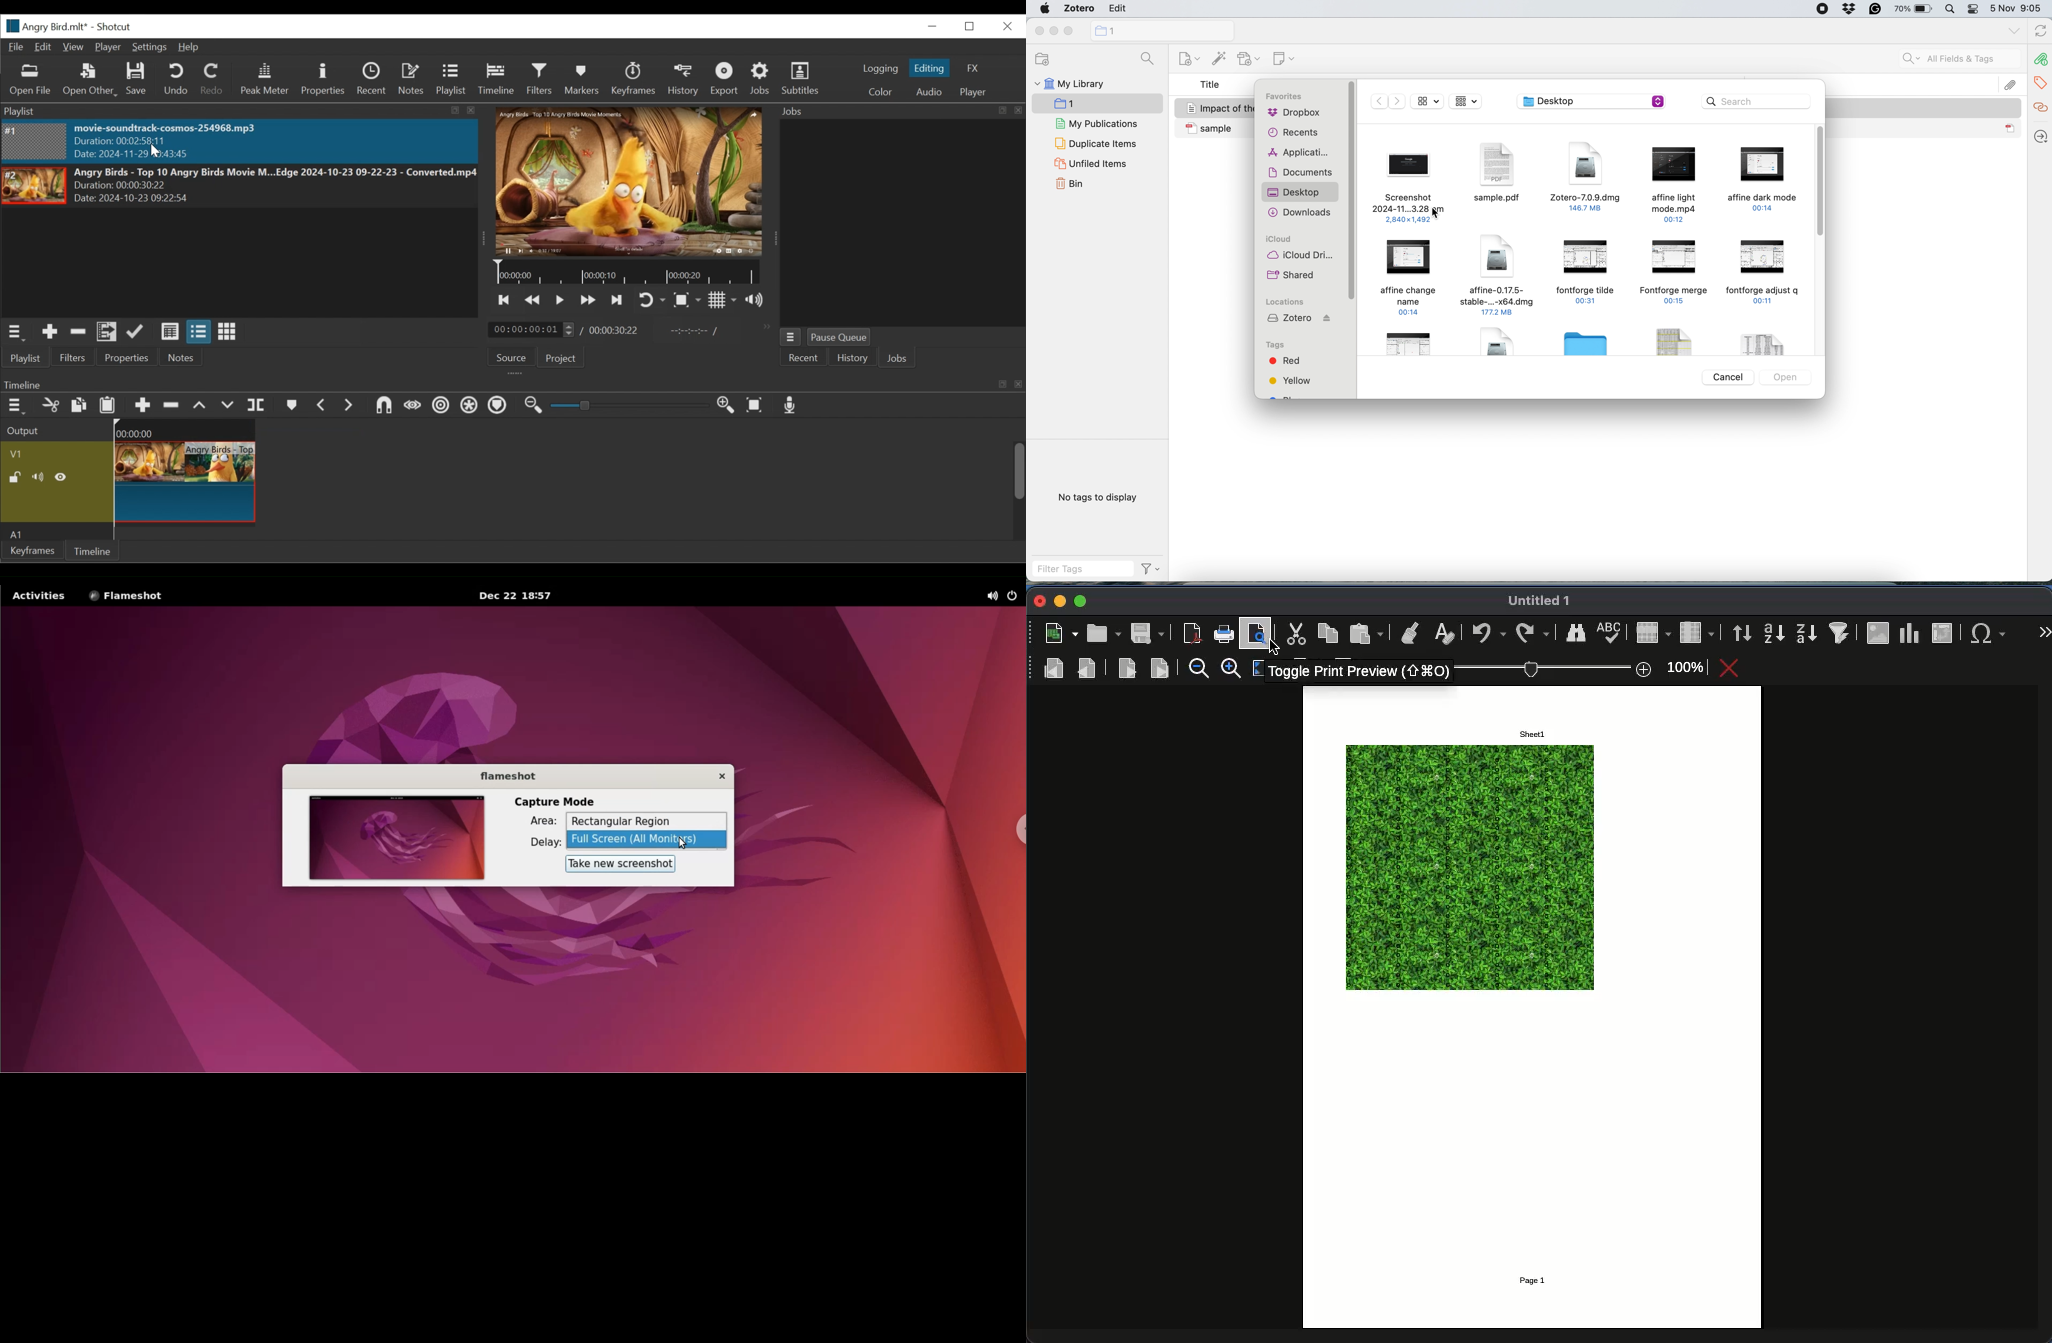 The height and width of the screenshot is (1344, 2072). Describe the element at coordinates (1295, 634) in the screenshot. I see `cut` at that location.